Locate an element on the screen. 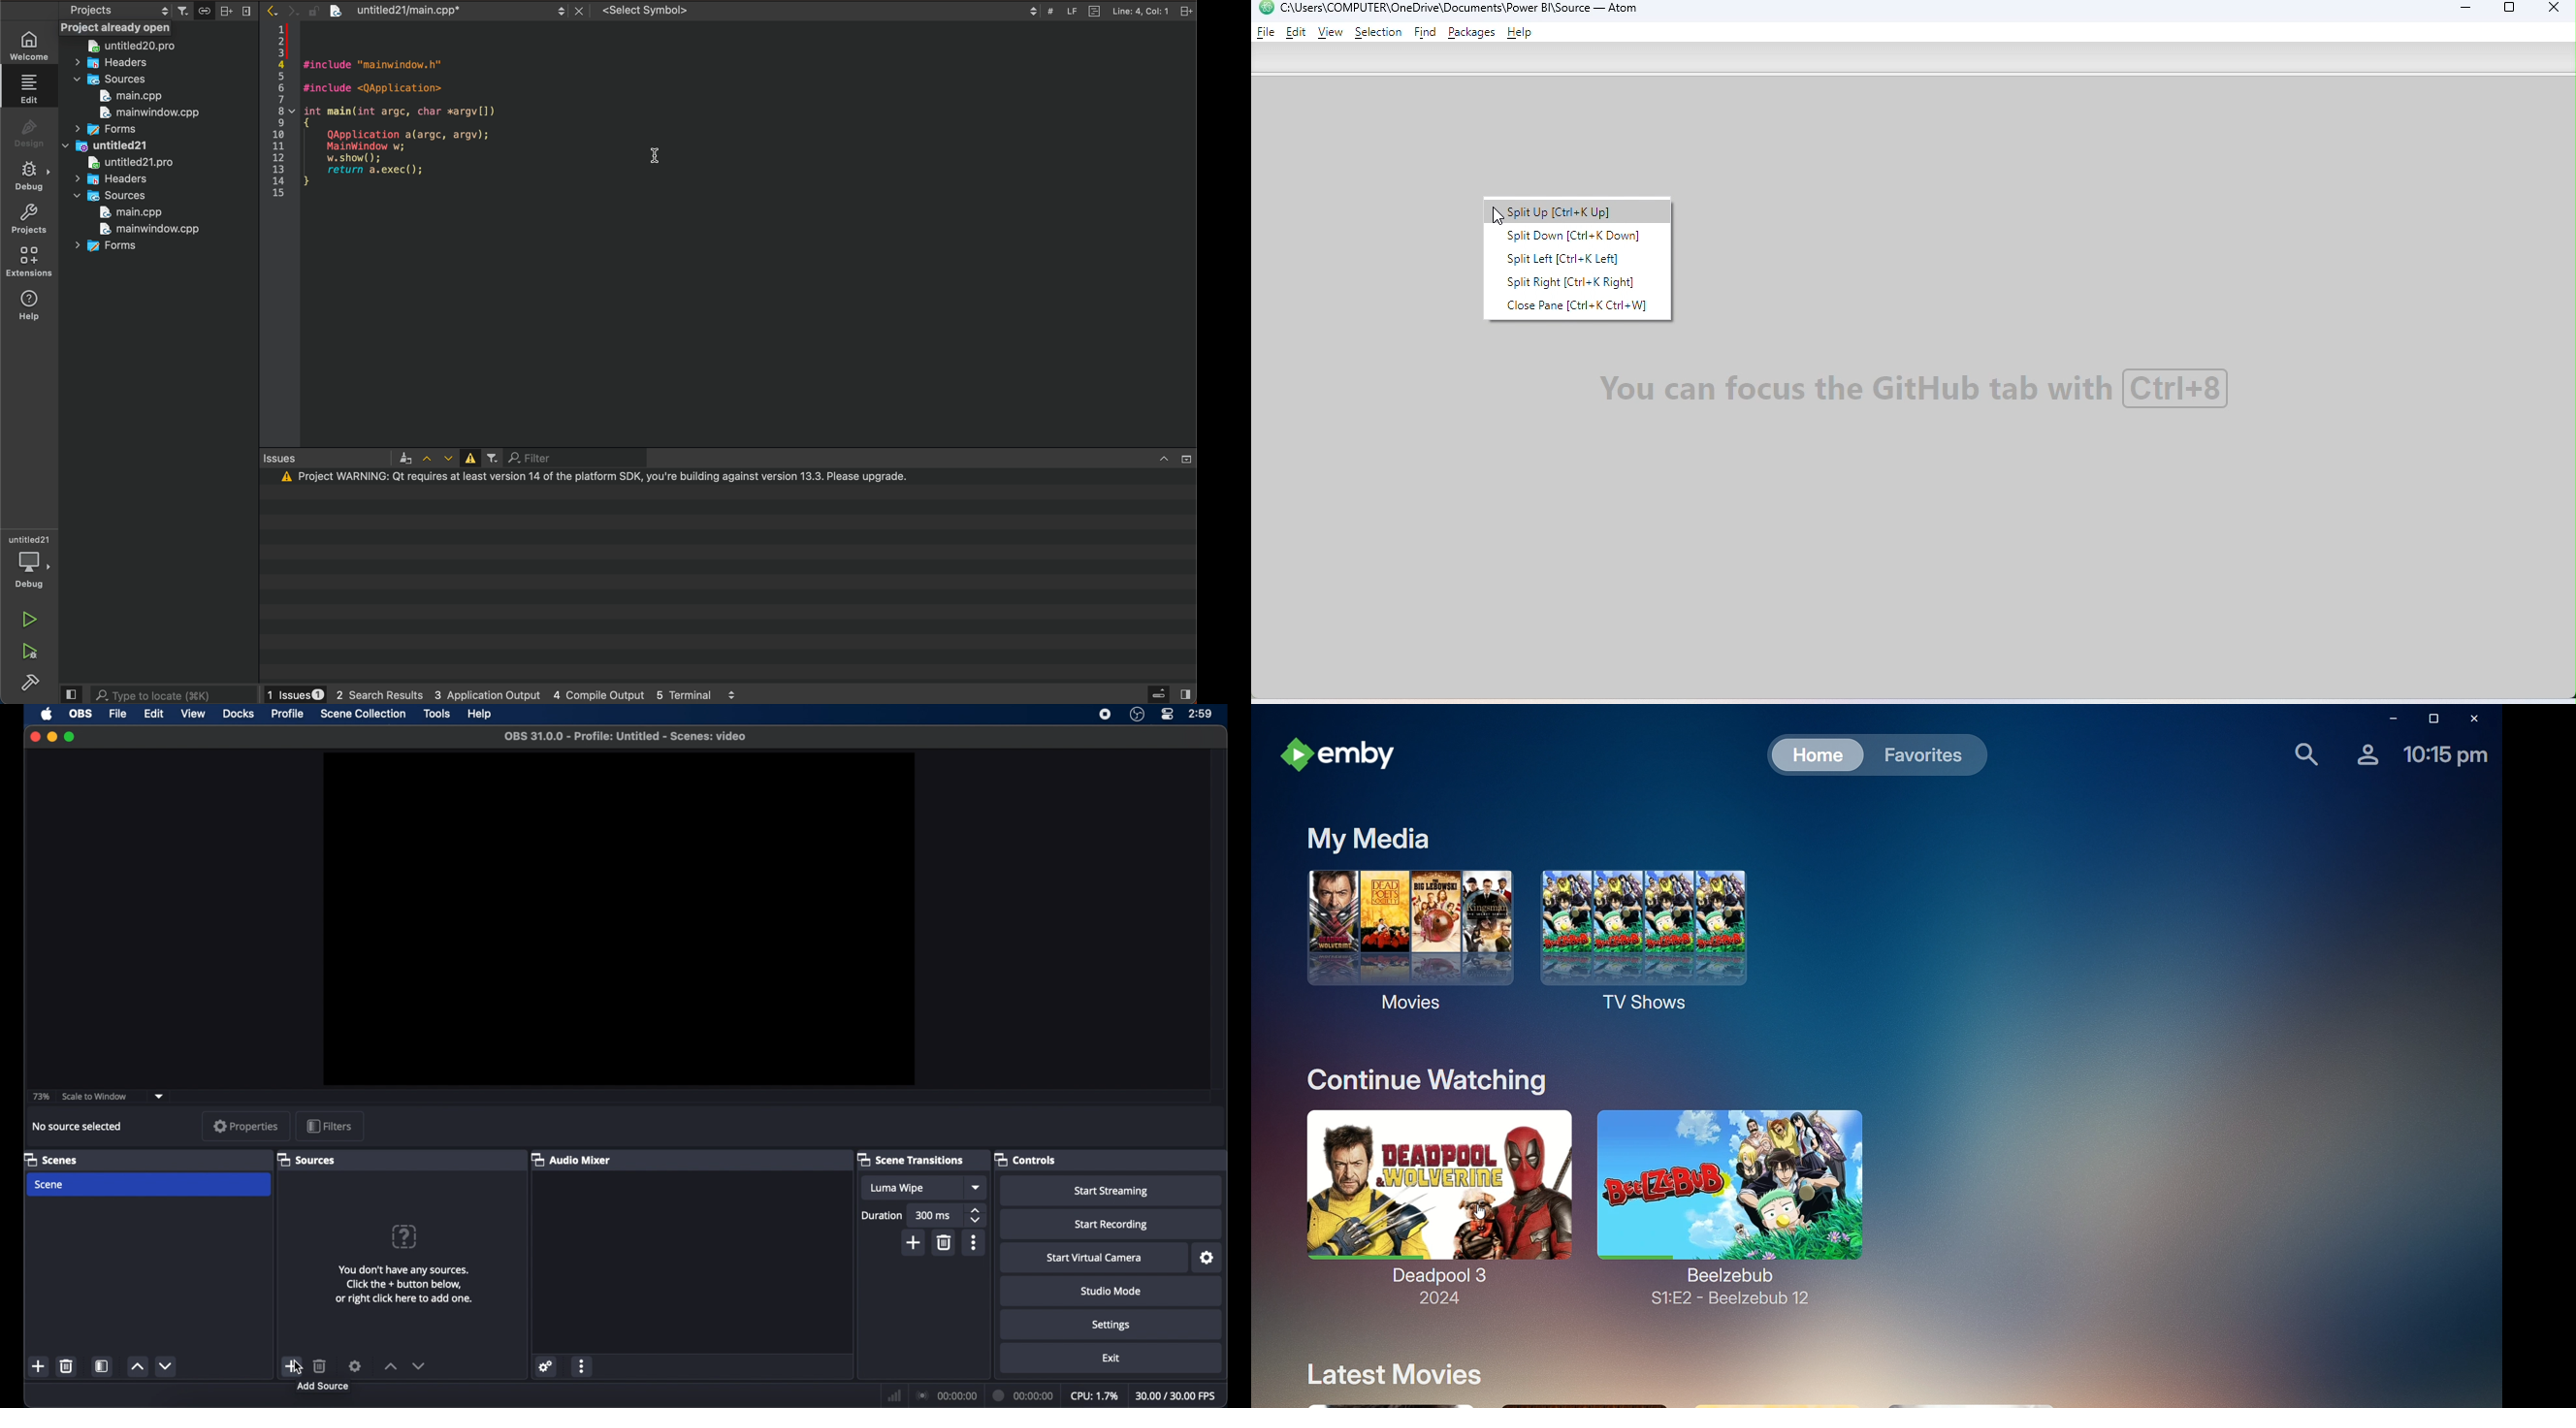  start virtual camera is located at coordinates (1095, 1258).